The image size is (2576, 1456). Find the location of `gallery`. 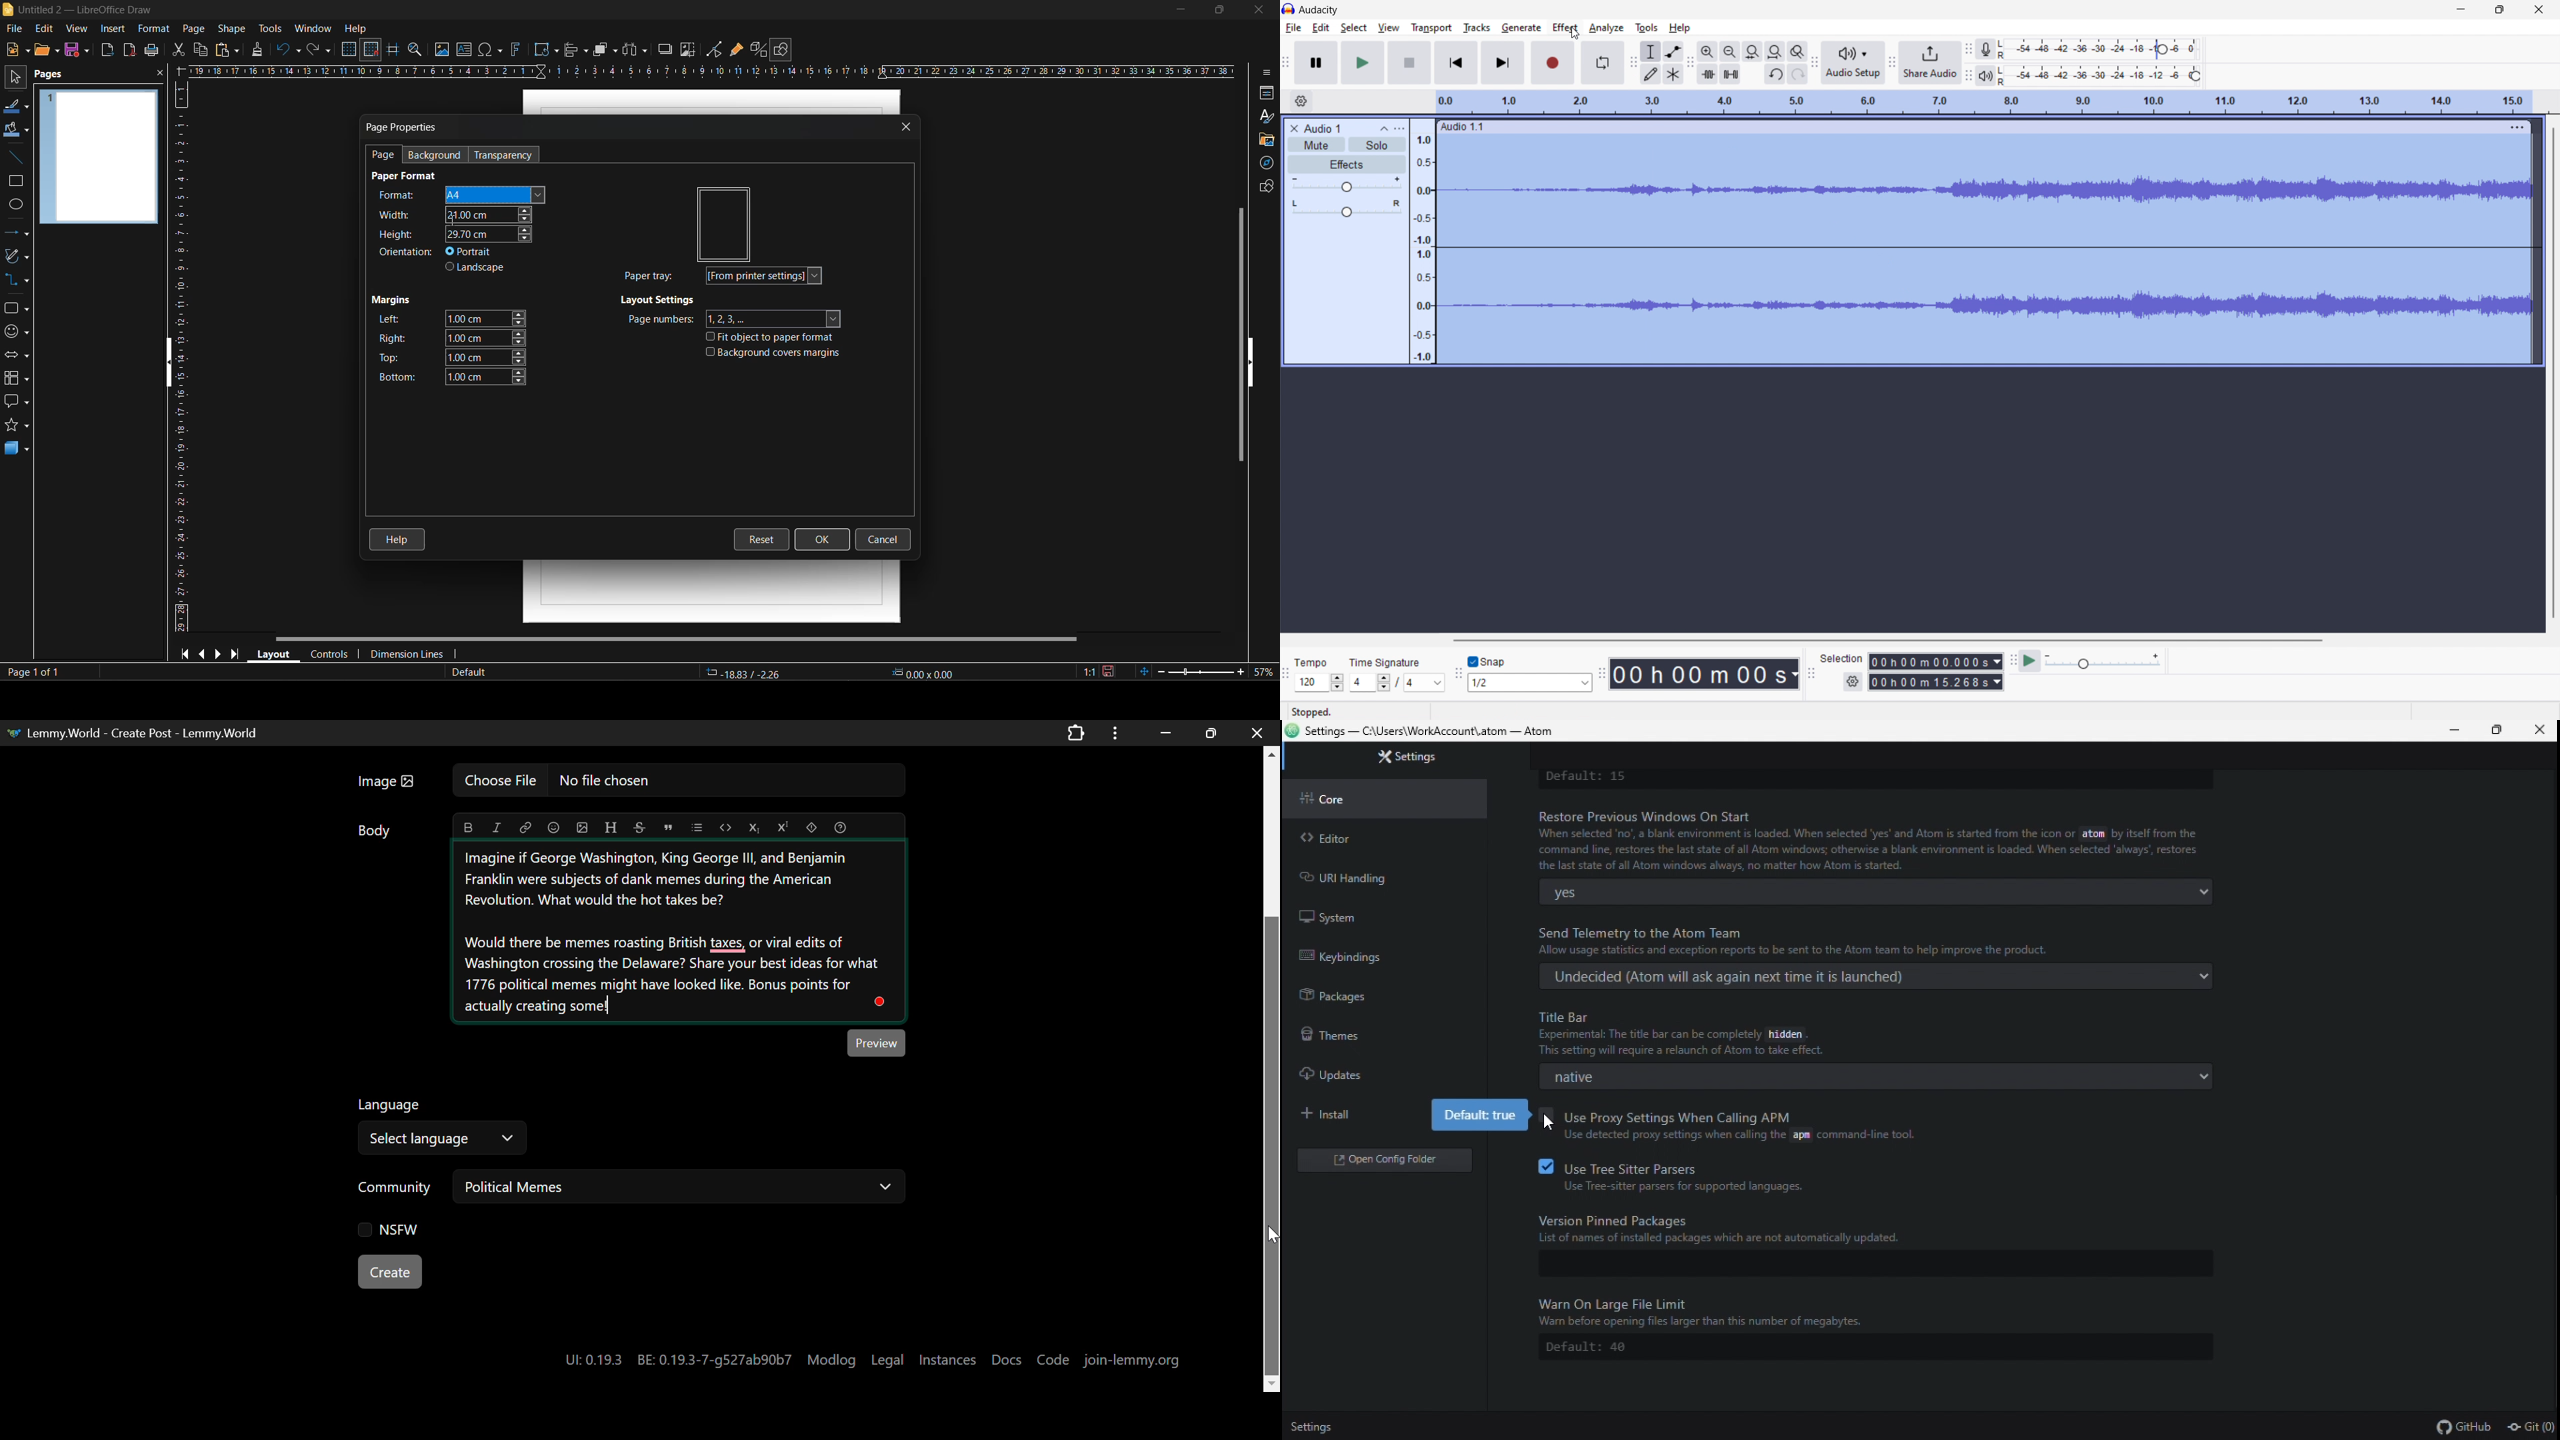

gallery is located at coordinates (1264, 140).